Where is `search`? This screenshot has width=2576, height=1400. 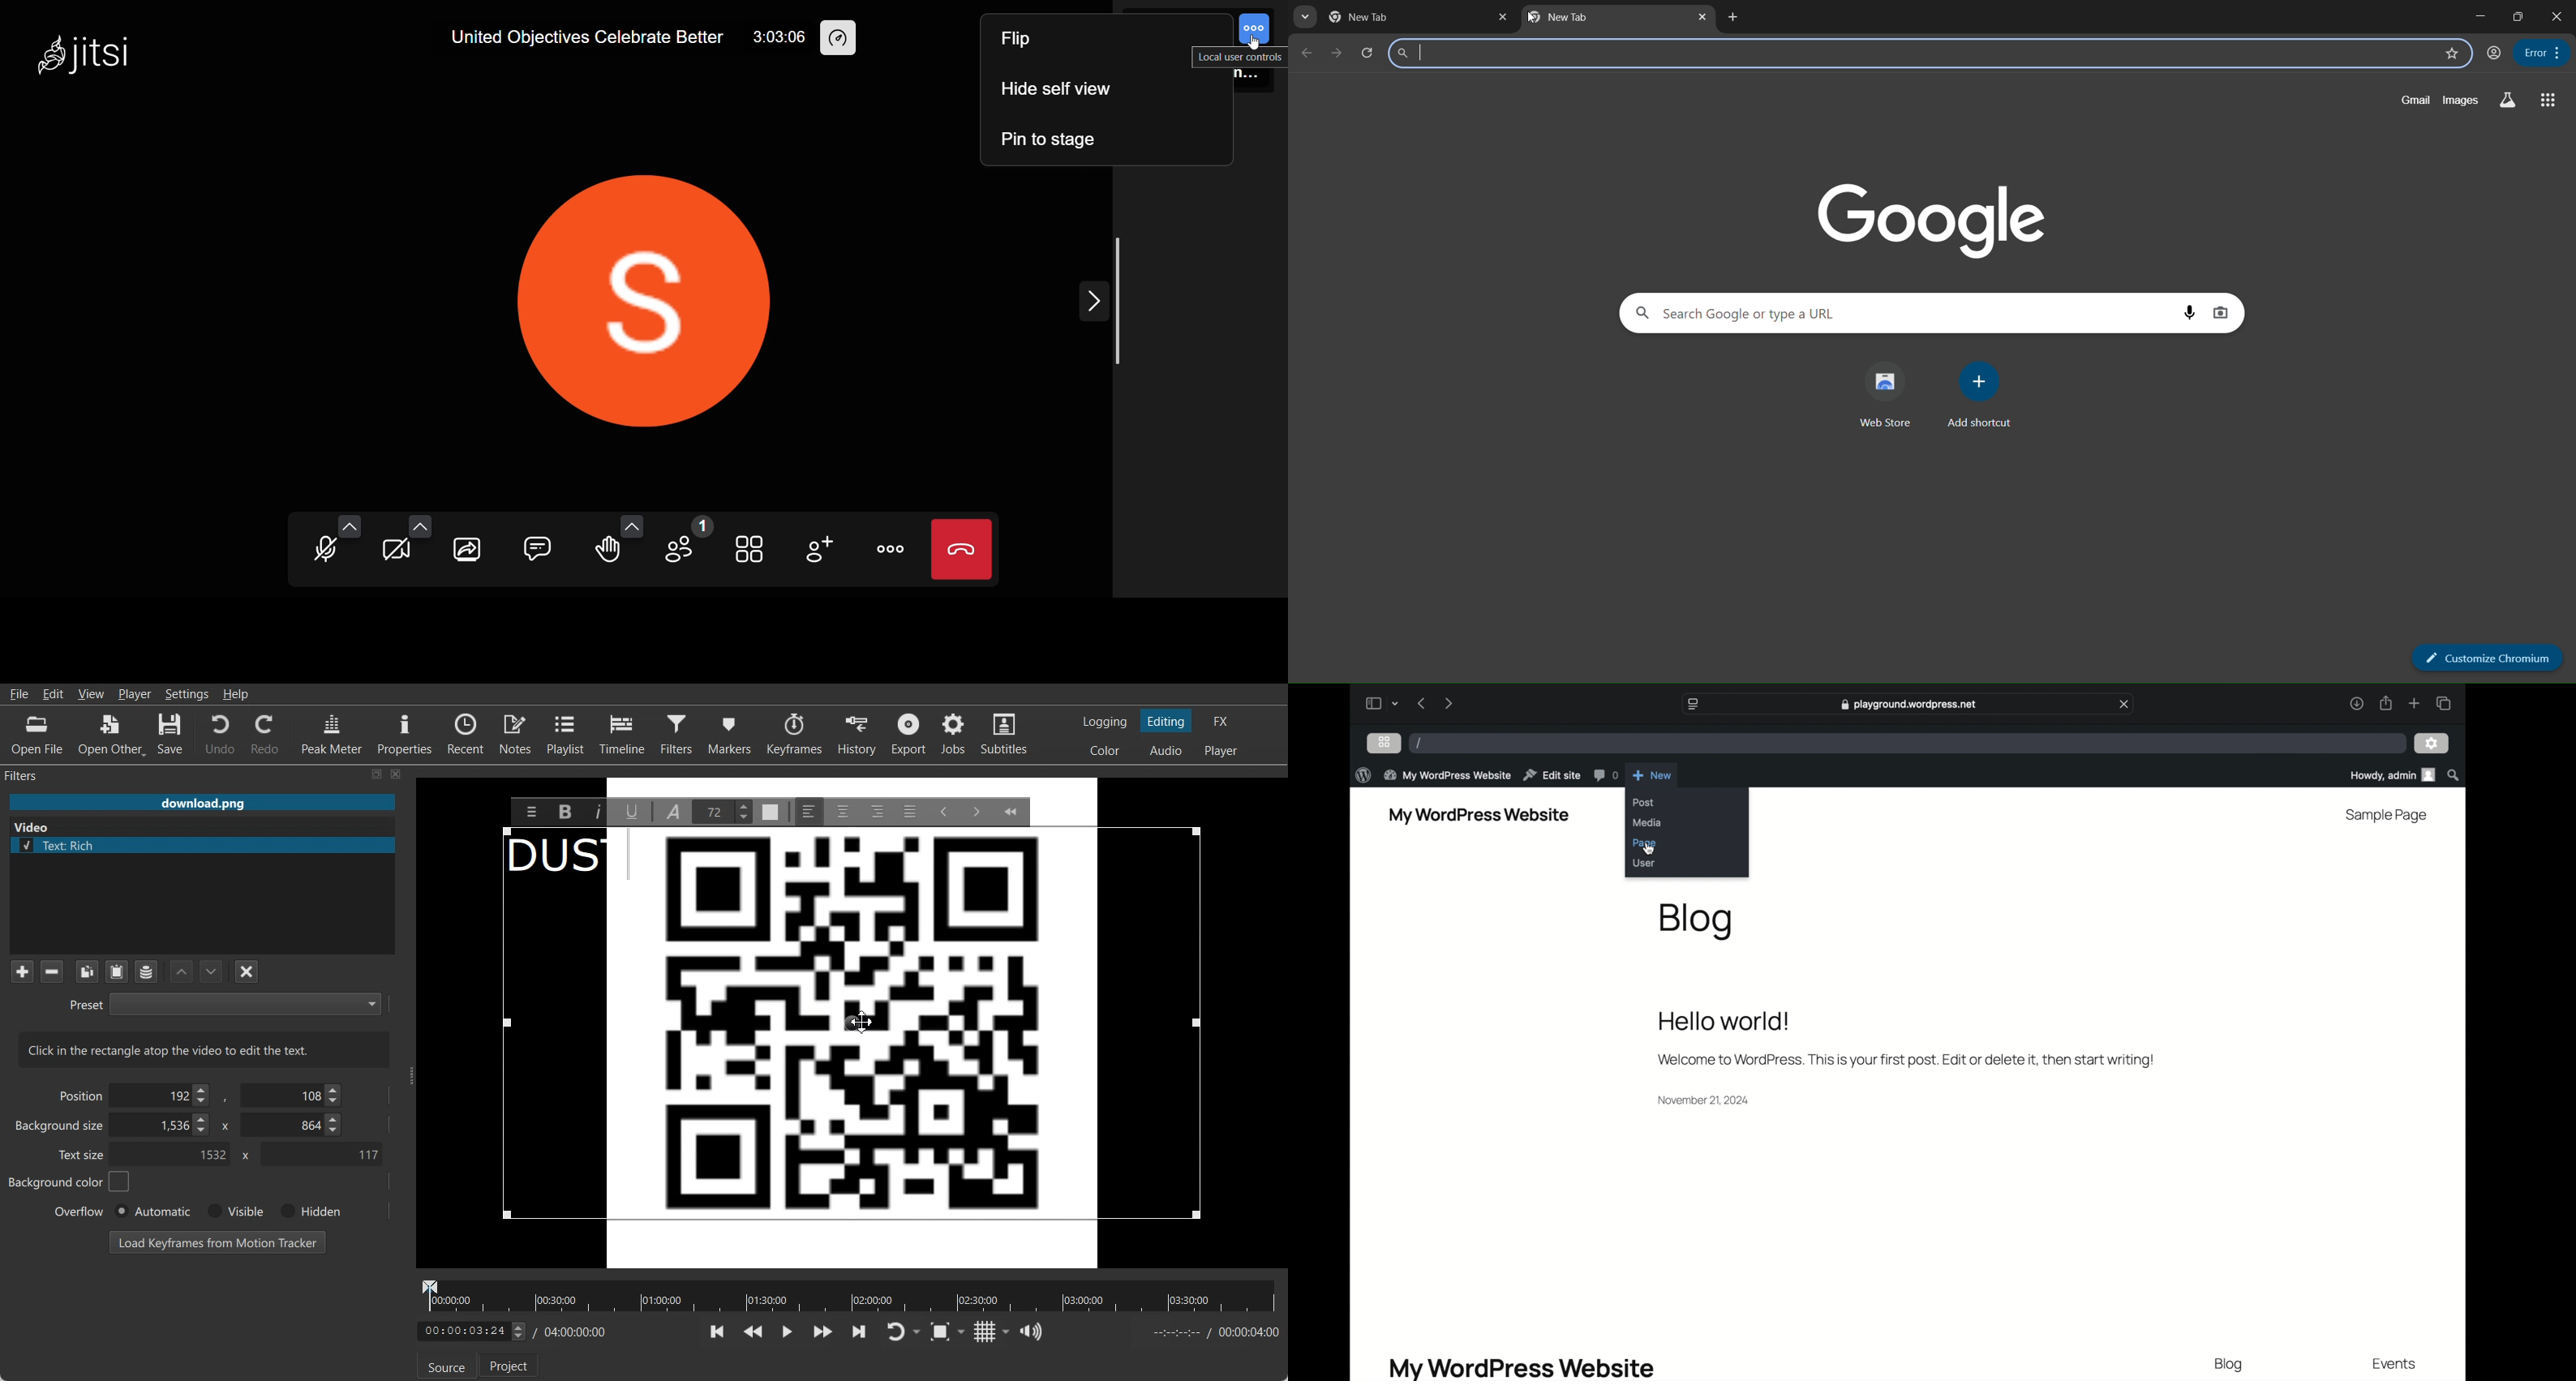 search is located at coordinates (2454, 775).